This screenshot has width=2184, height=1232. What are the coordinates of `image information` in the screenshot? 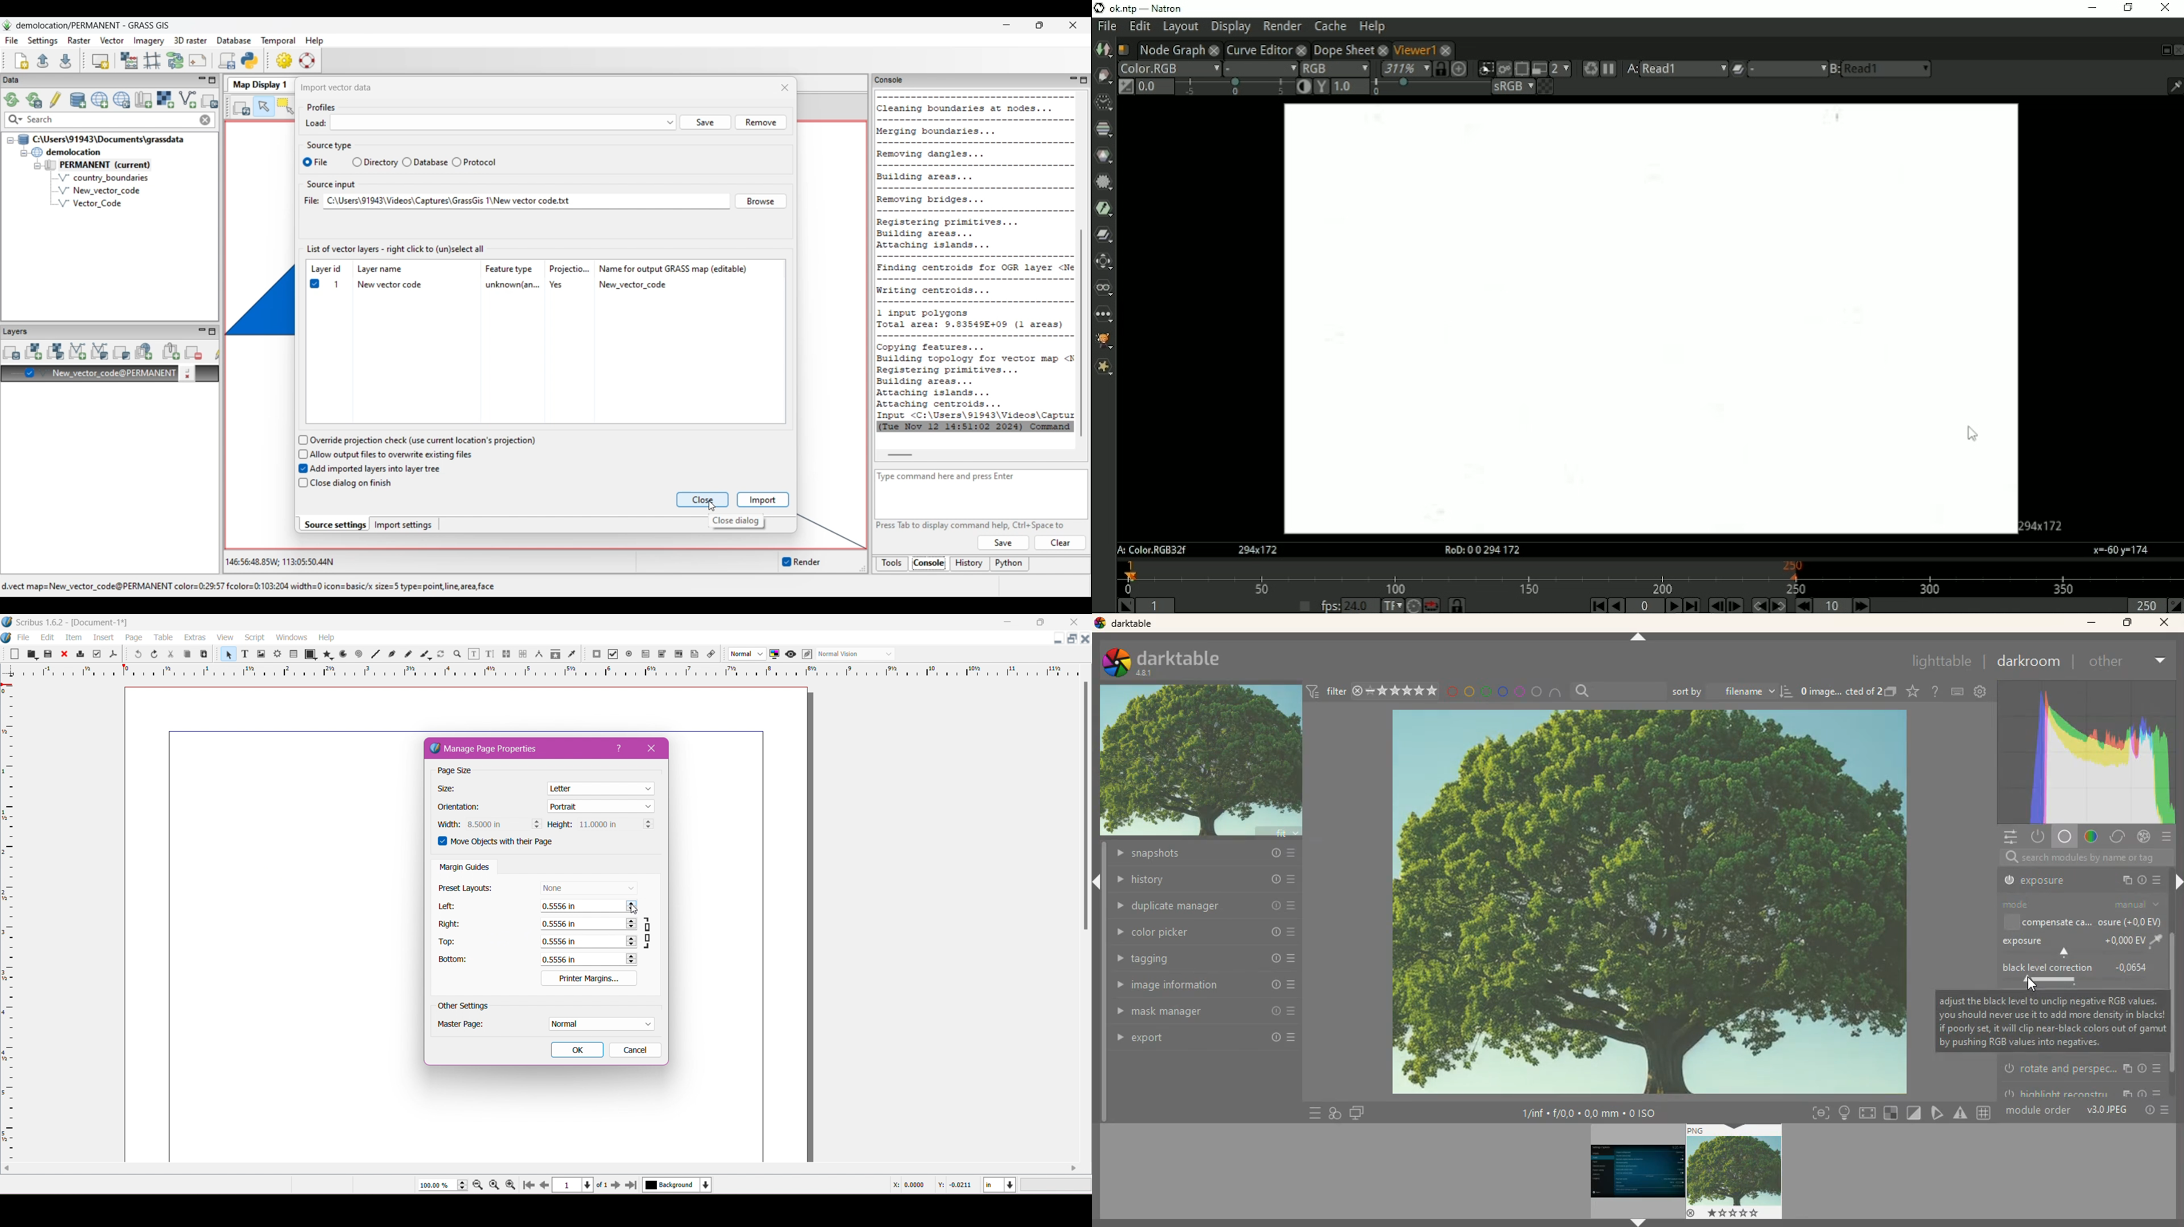 It's located at (1592, 1114).